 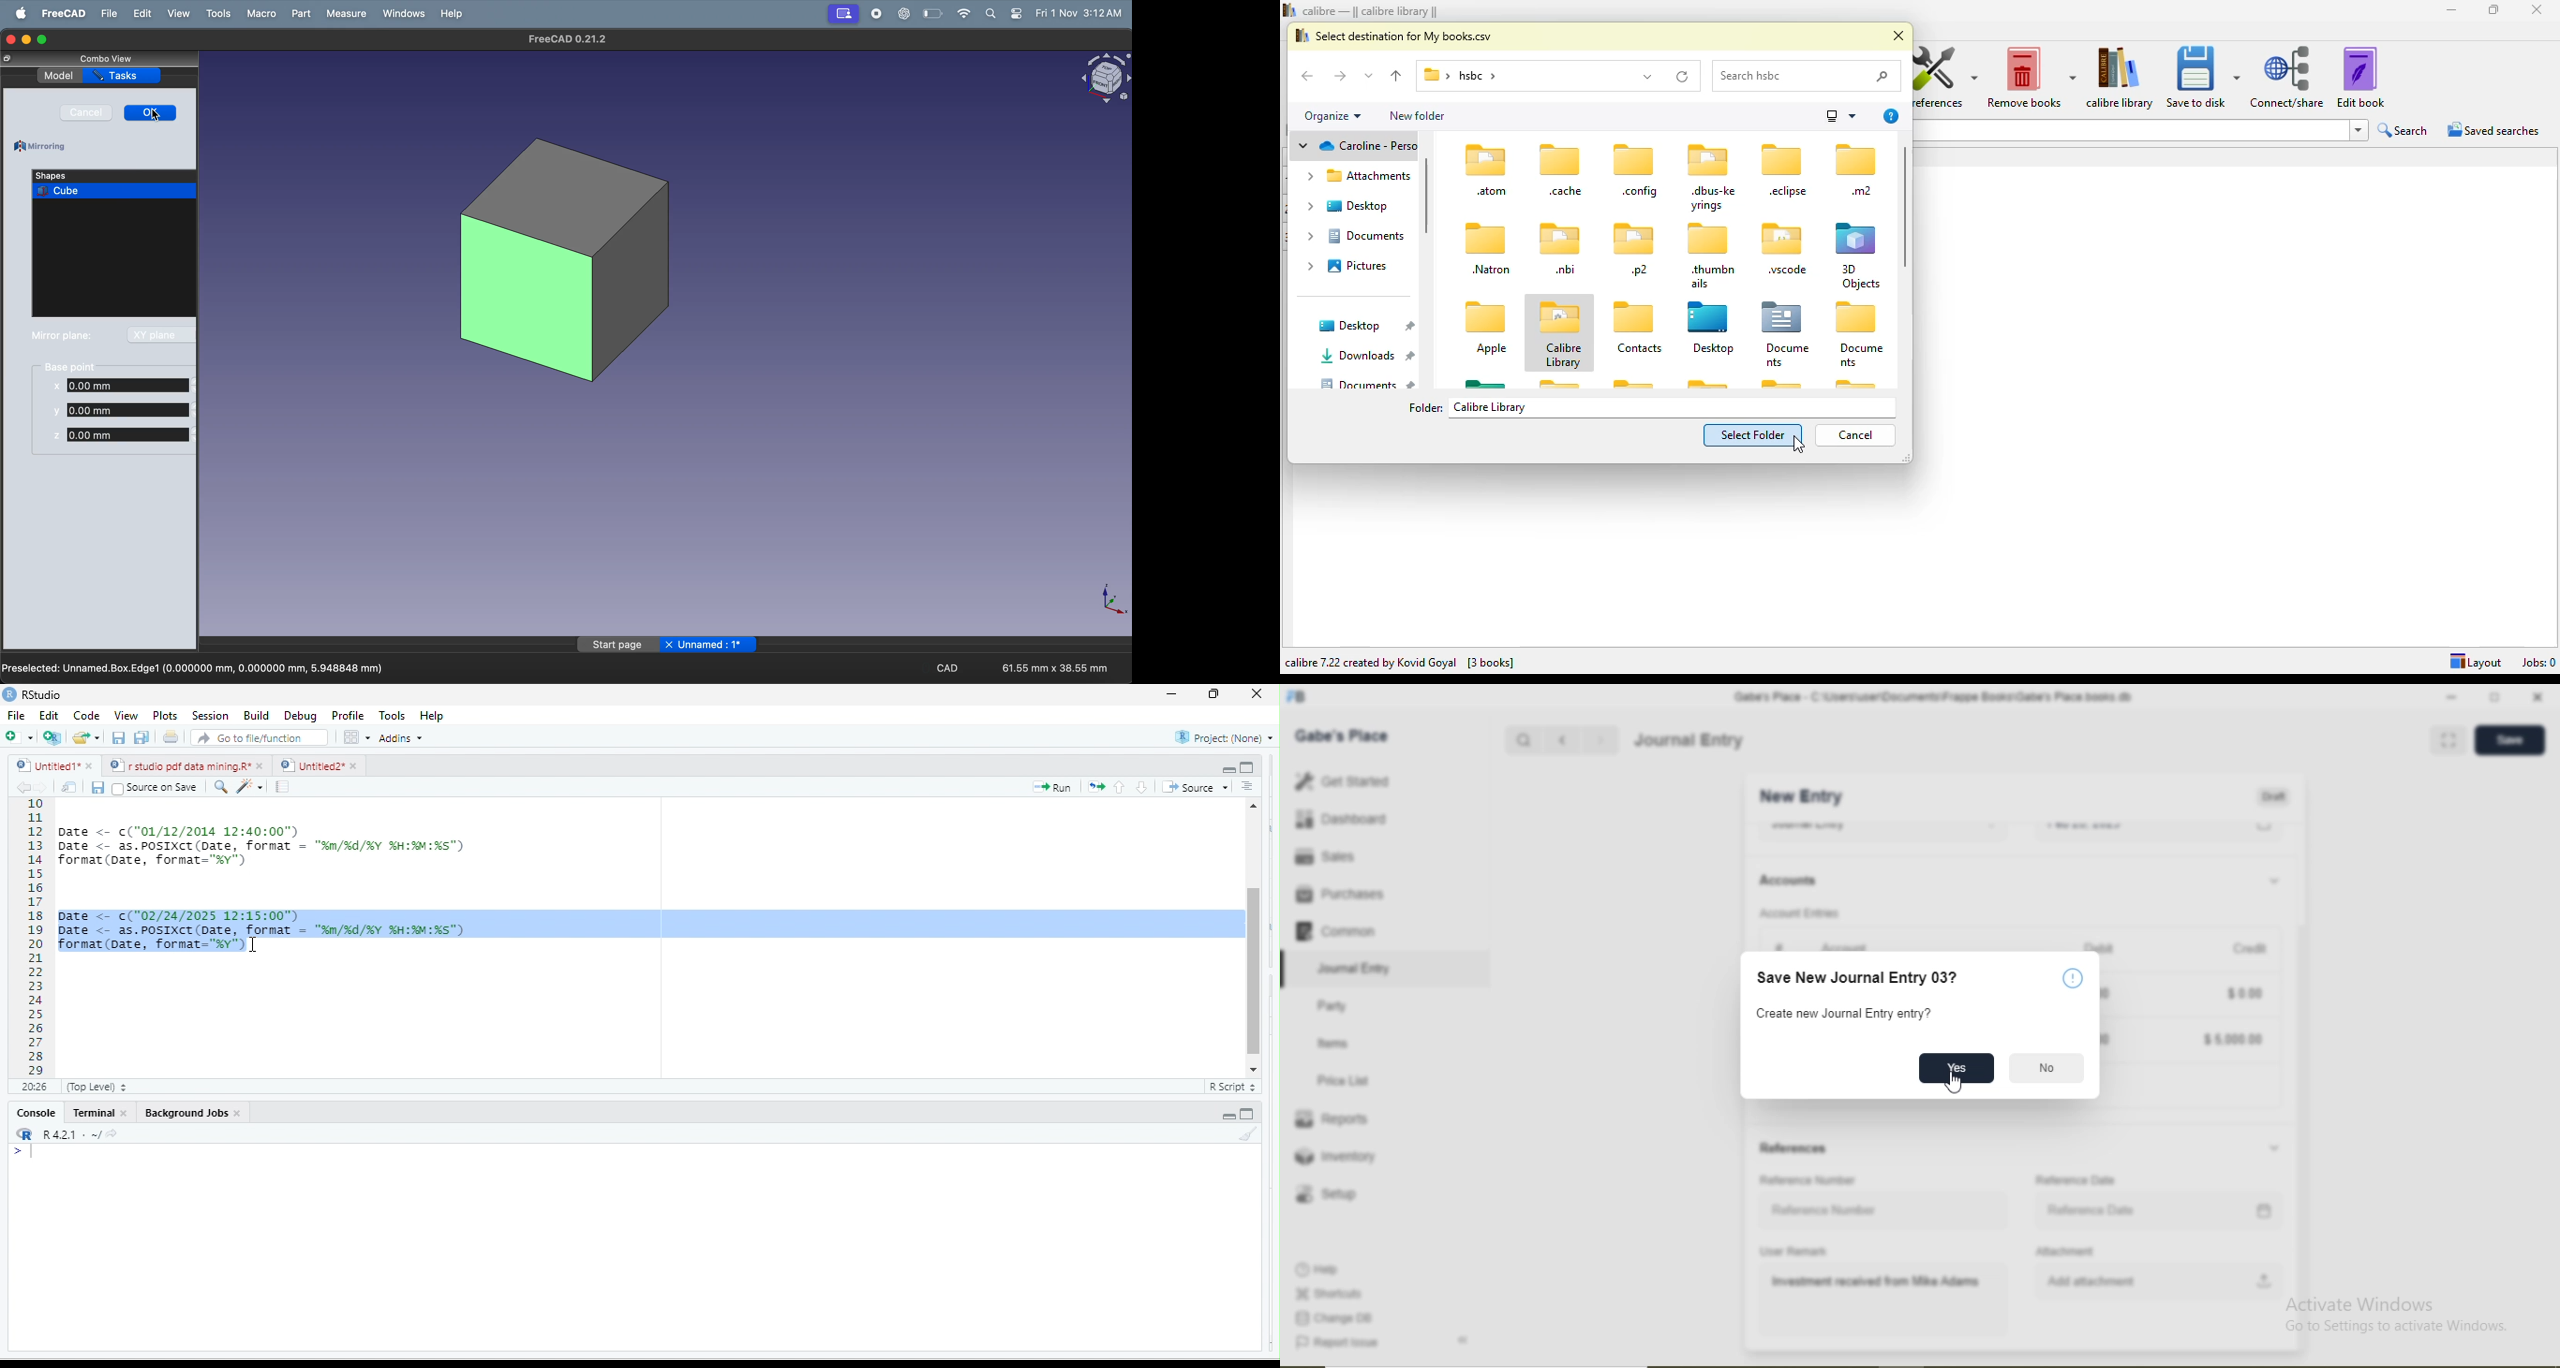 What do you see at coordinates (1798, 445) in the screenshot?
I see `cursor` at bounding box center [1798, 445].